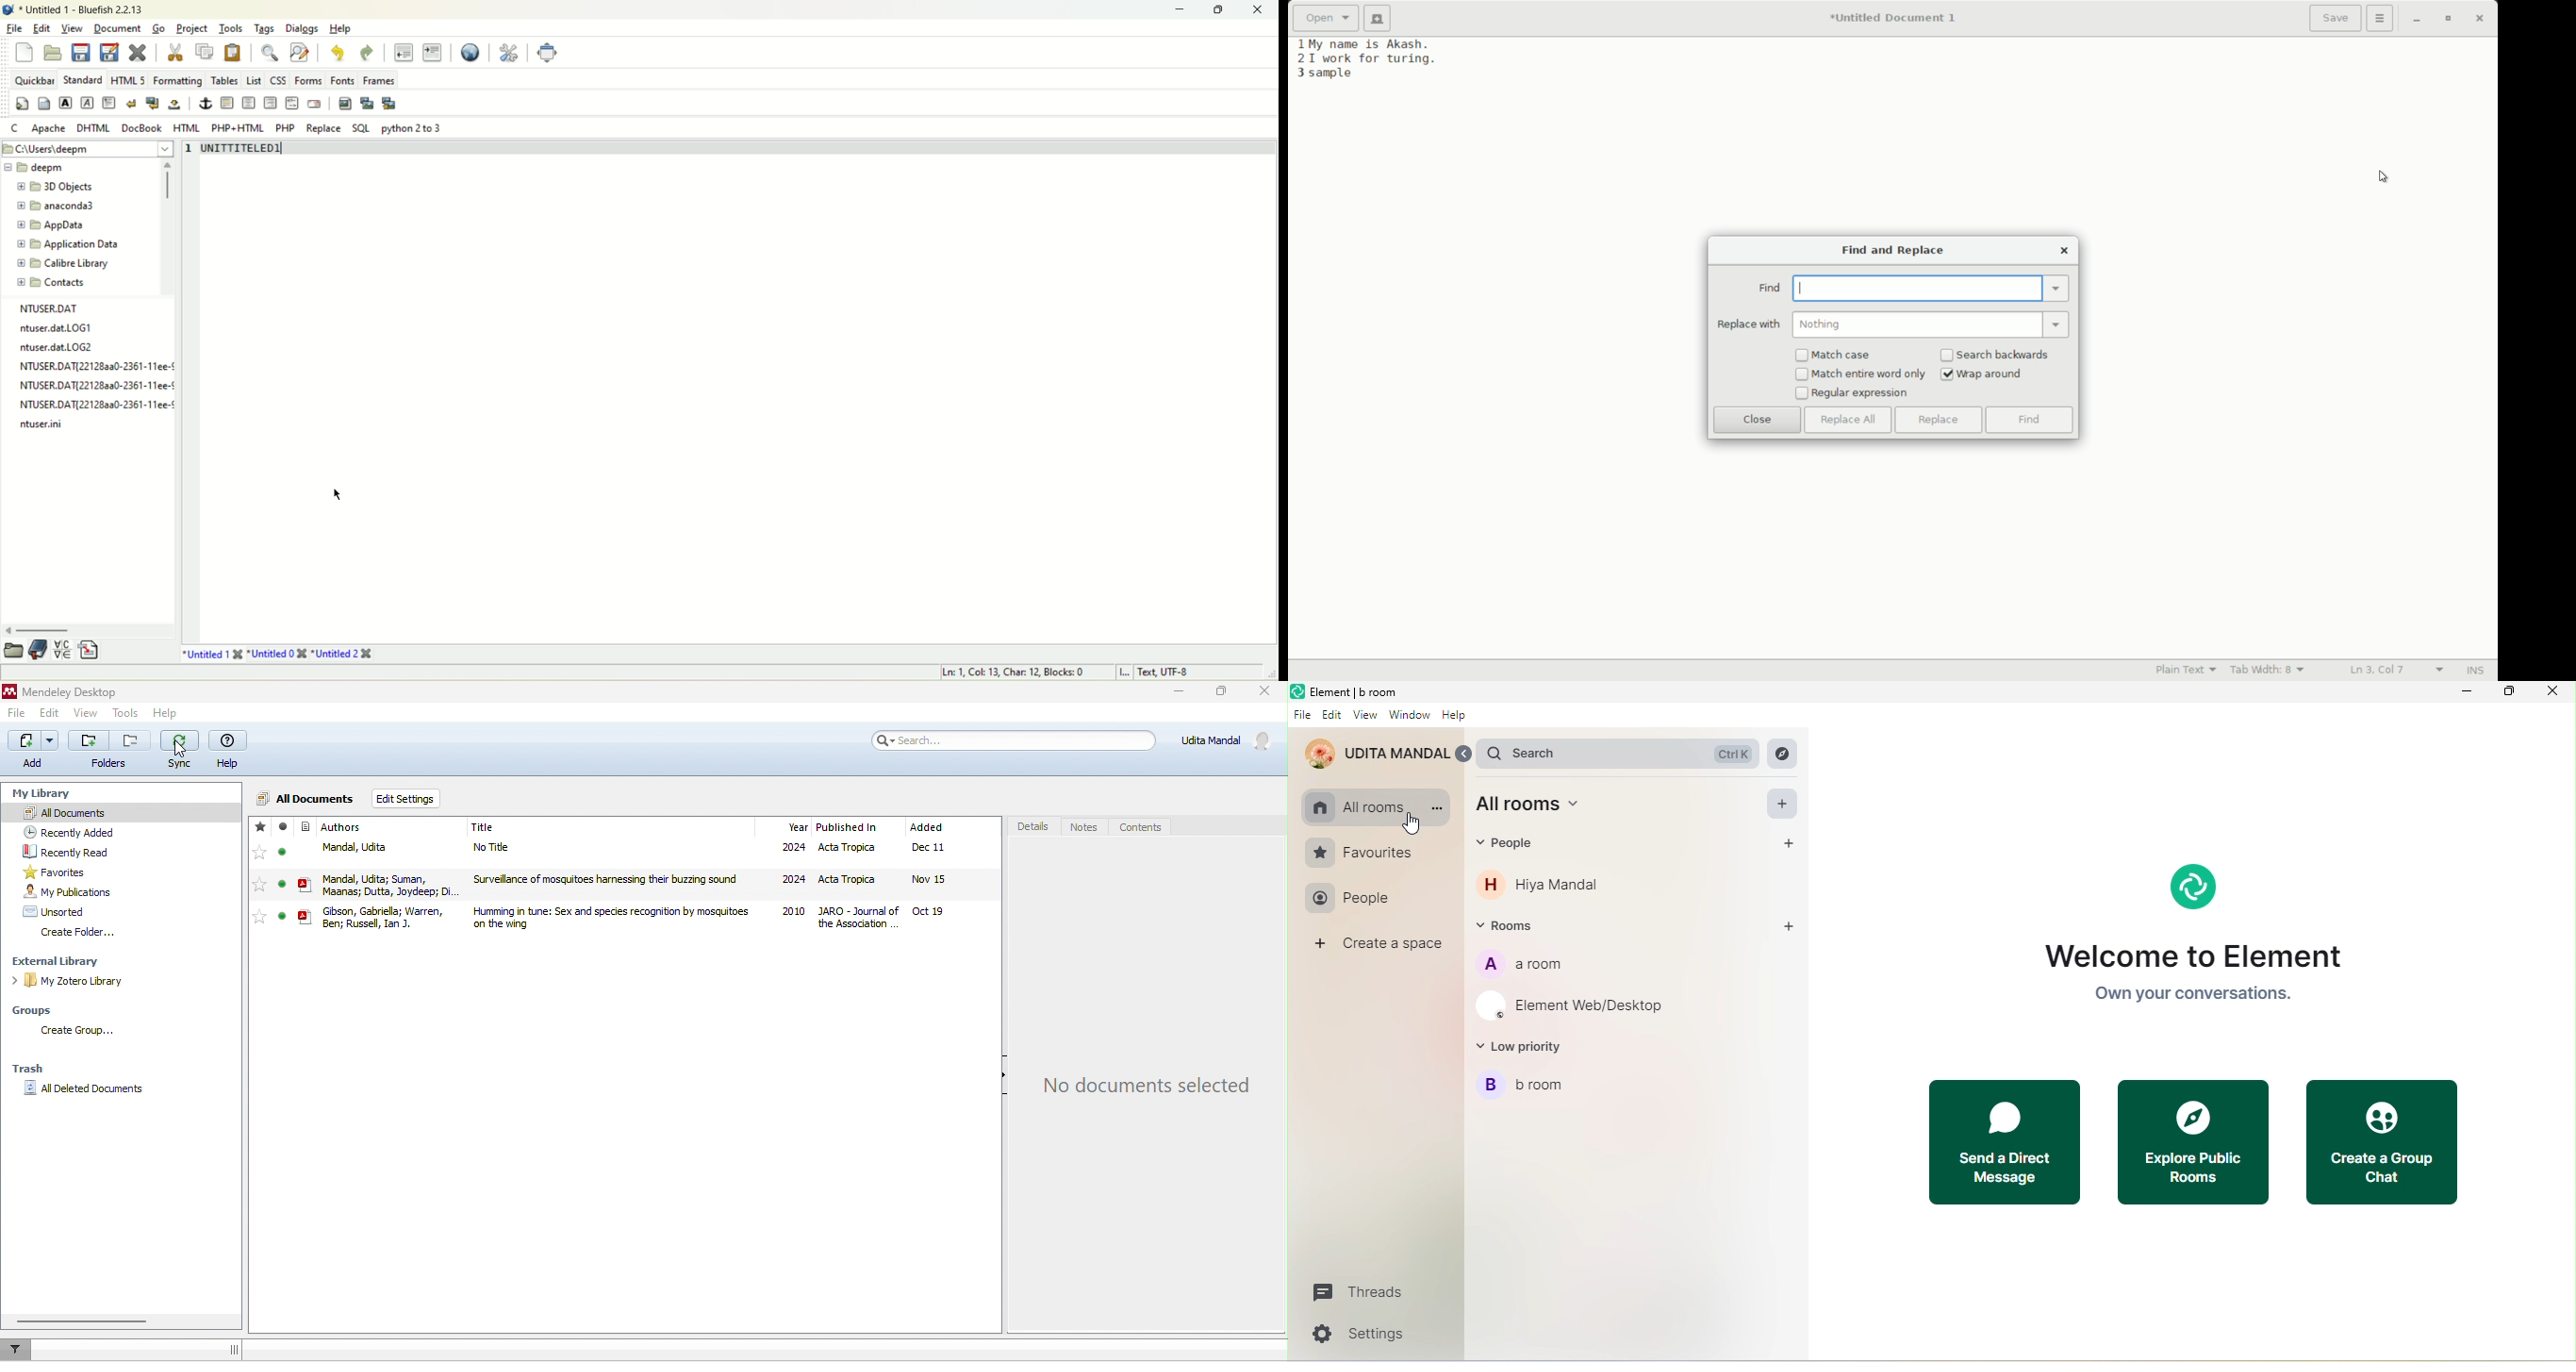  Describe the element at coordinates (1412, 822) in the screenshot. I see `cursor` at that location.